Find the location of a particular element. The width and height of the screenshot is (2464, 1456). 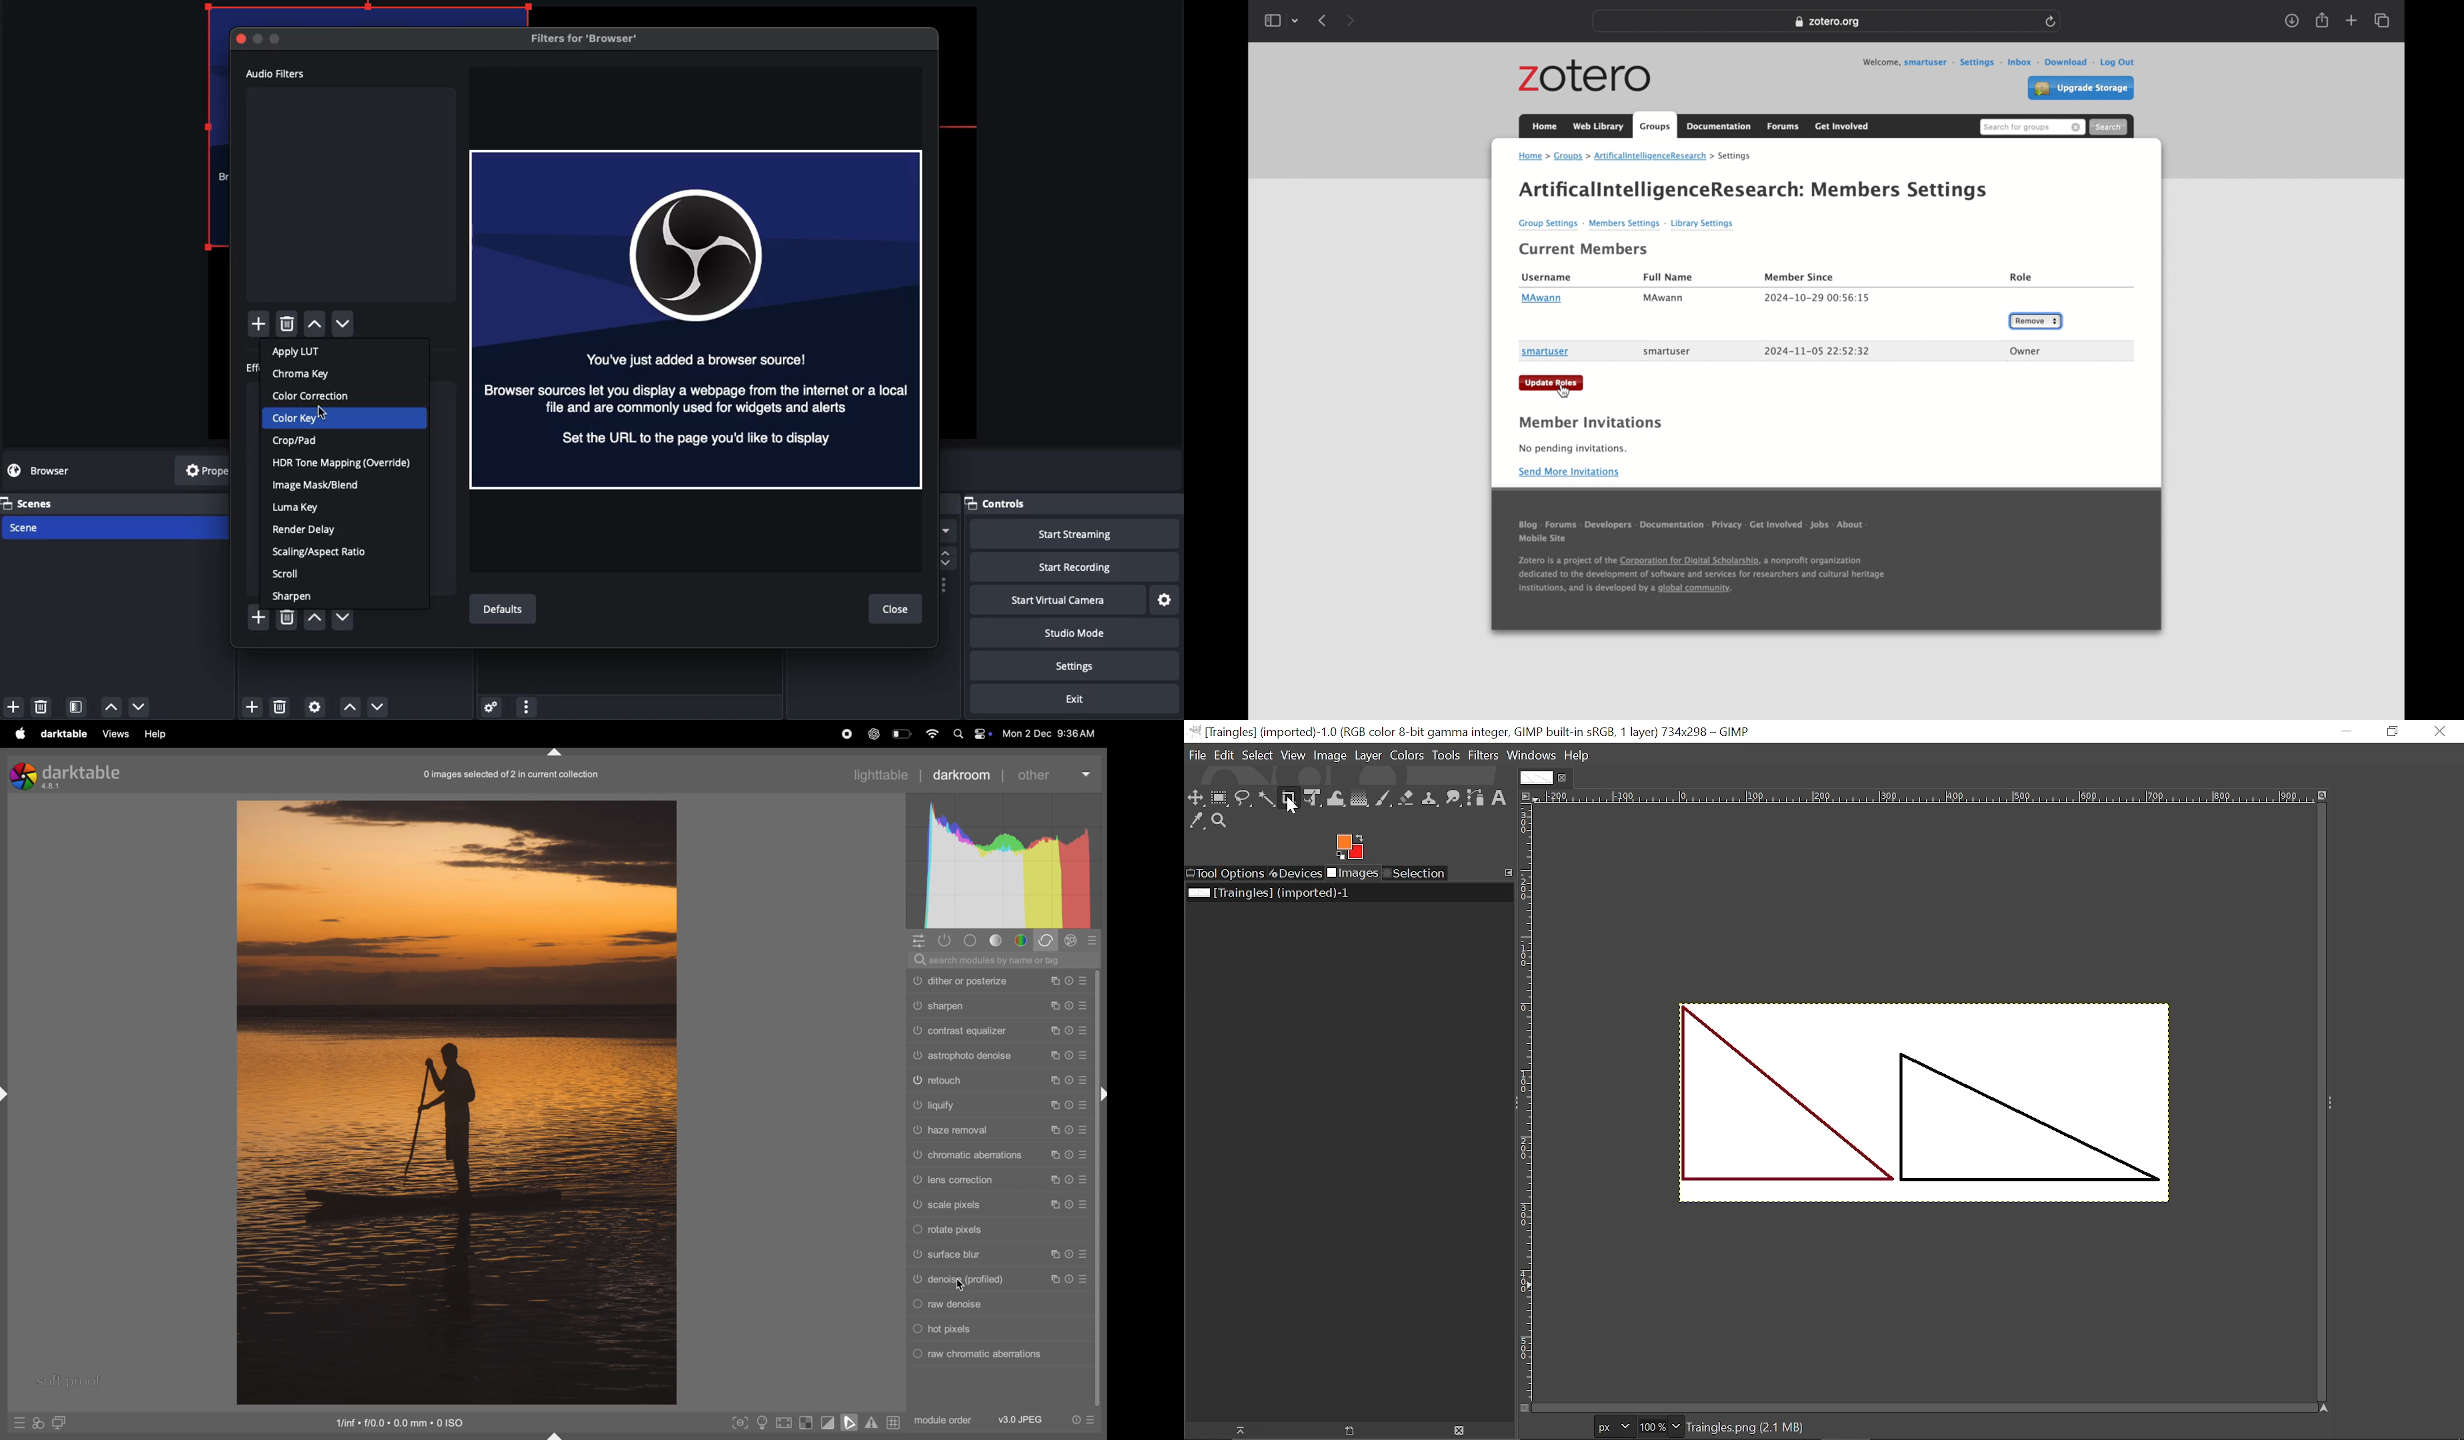

up is located at coordinates (317, 325).